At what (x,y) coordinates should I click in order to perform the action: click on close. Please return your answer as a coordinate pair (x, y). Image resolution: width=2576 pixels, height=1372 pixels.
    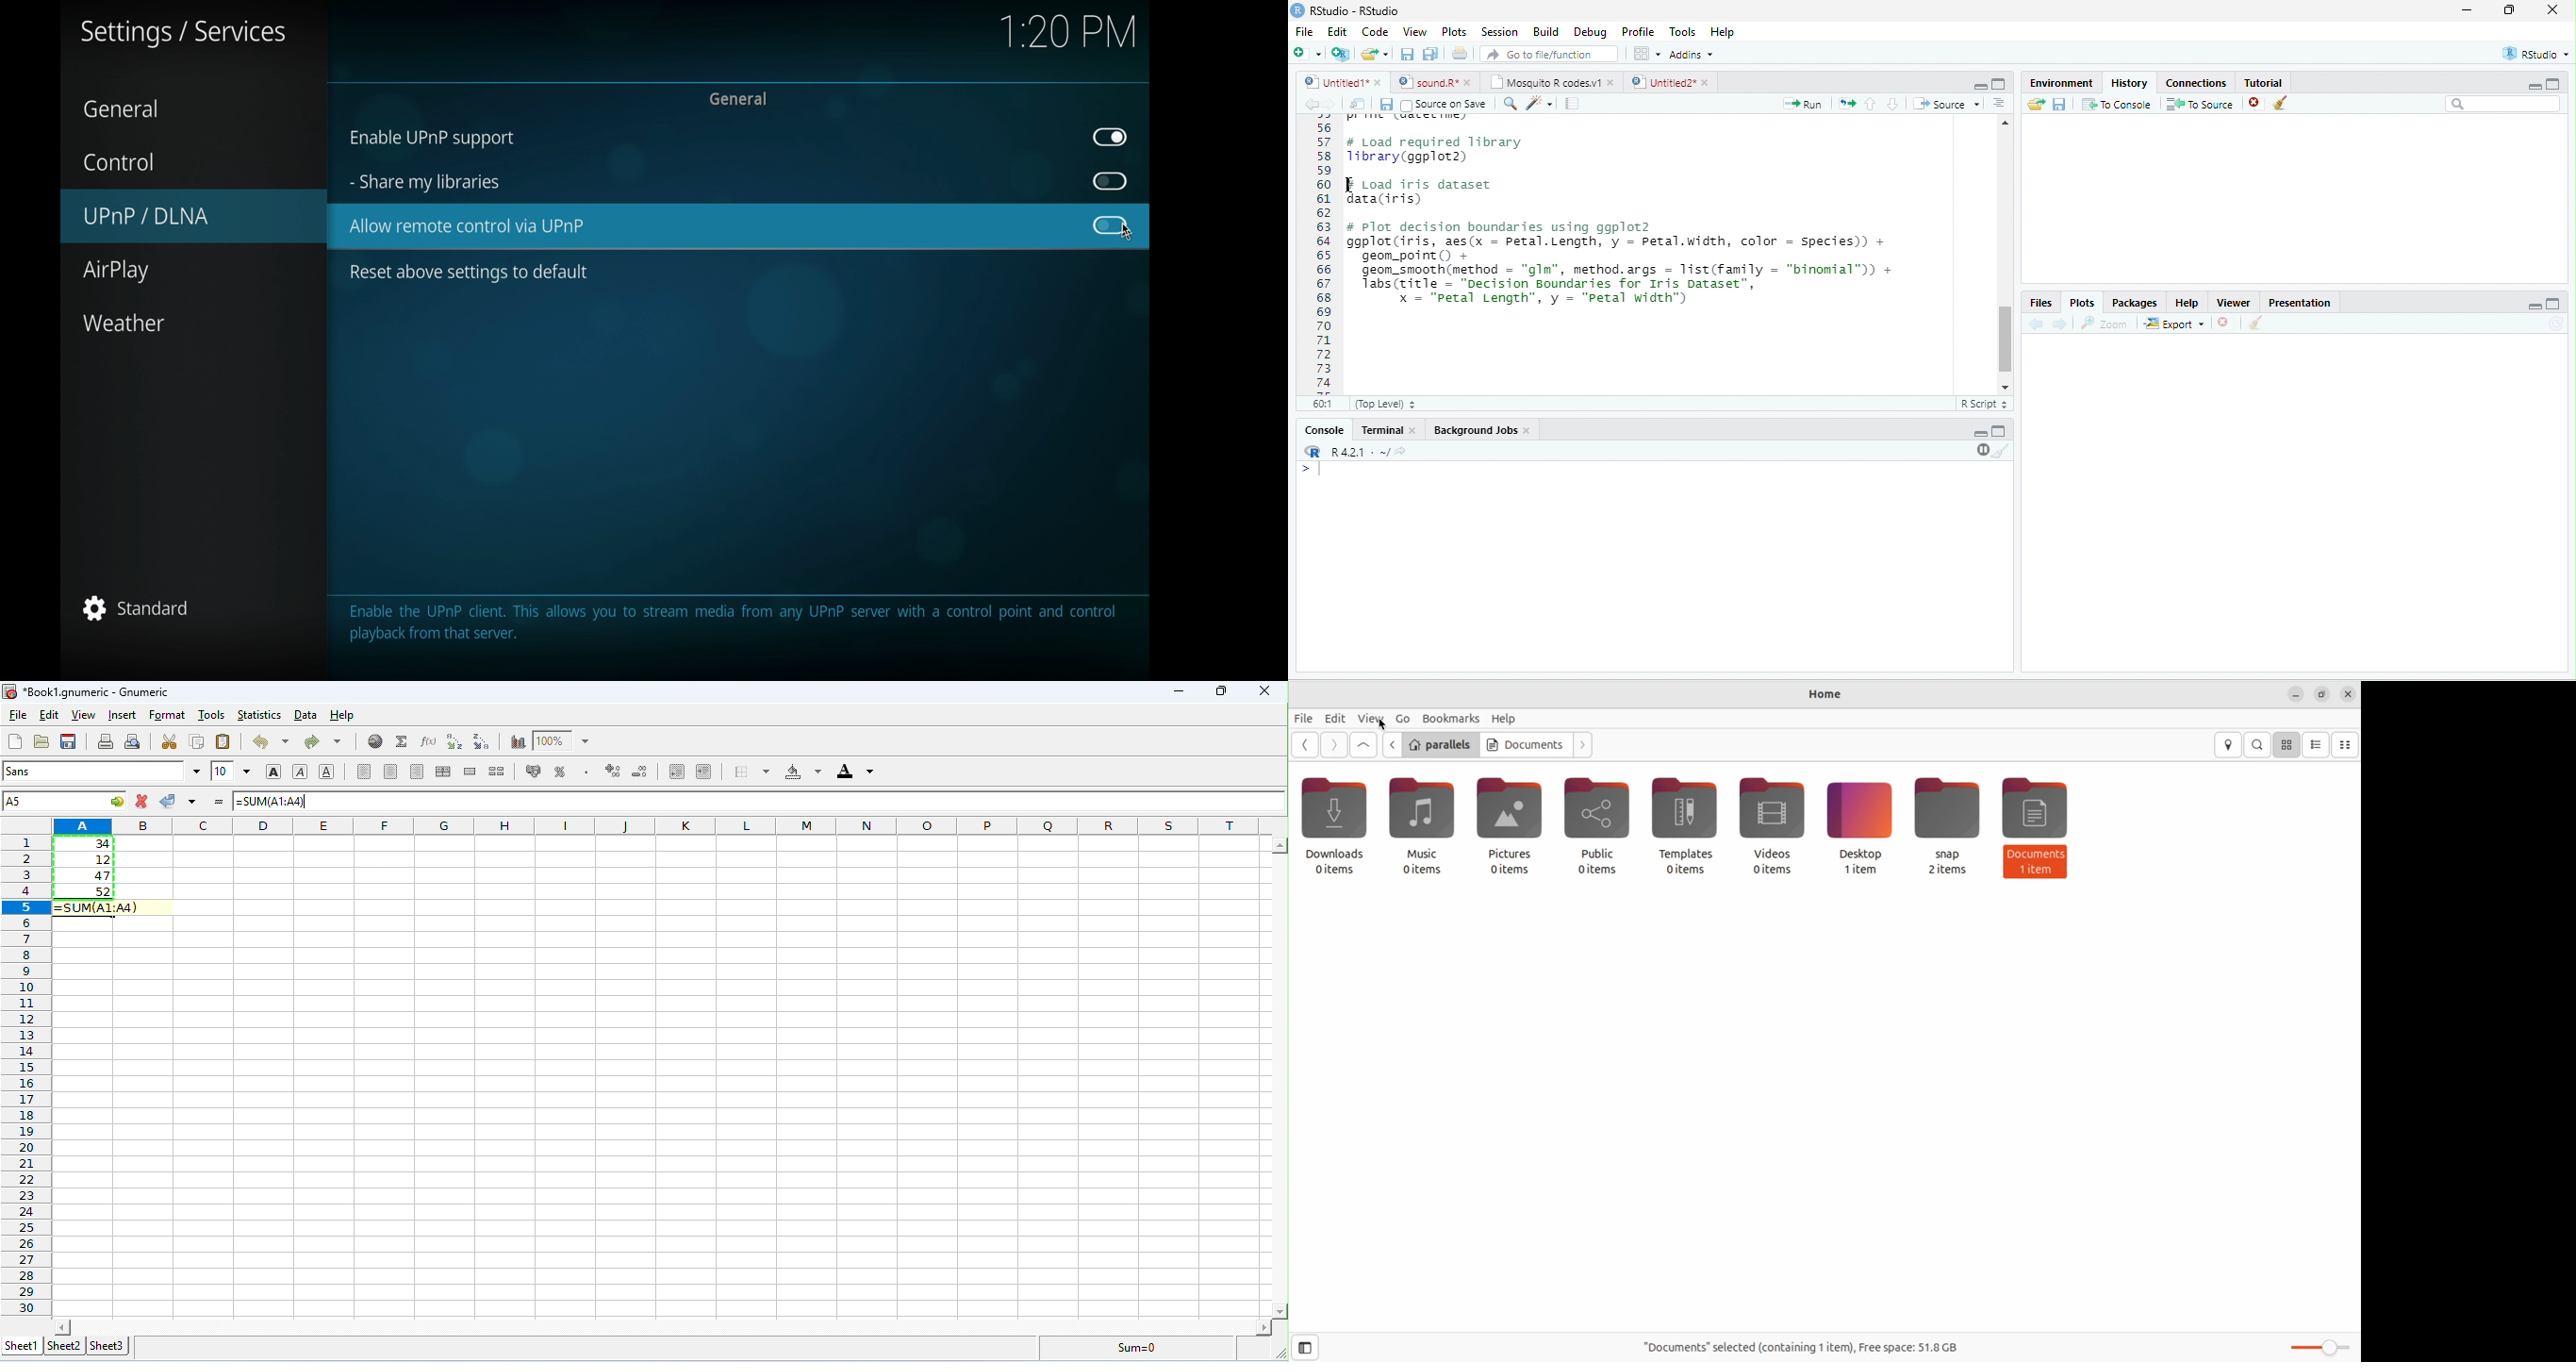
    Looking at the image, I should click on (1527, 430).